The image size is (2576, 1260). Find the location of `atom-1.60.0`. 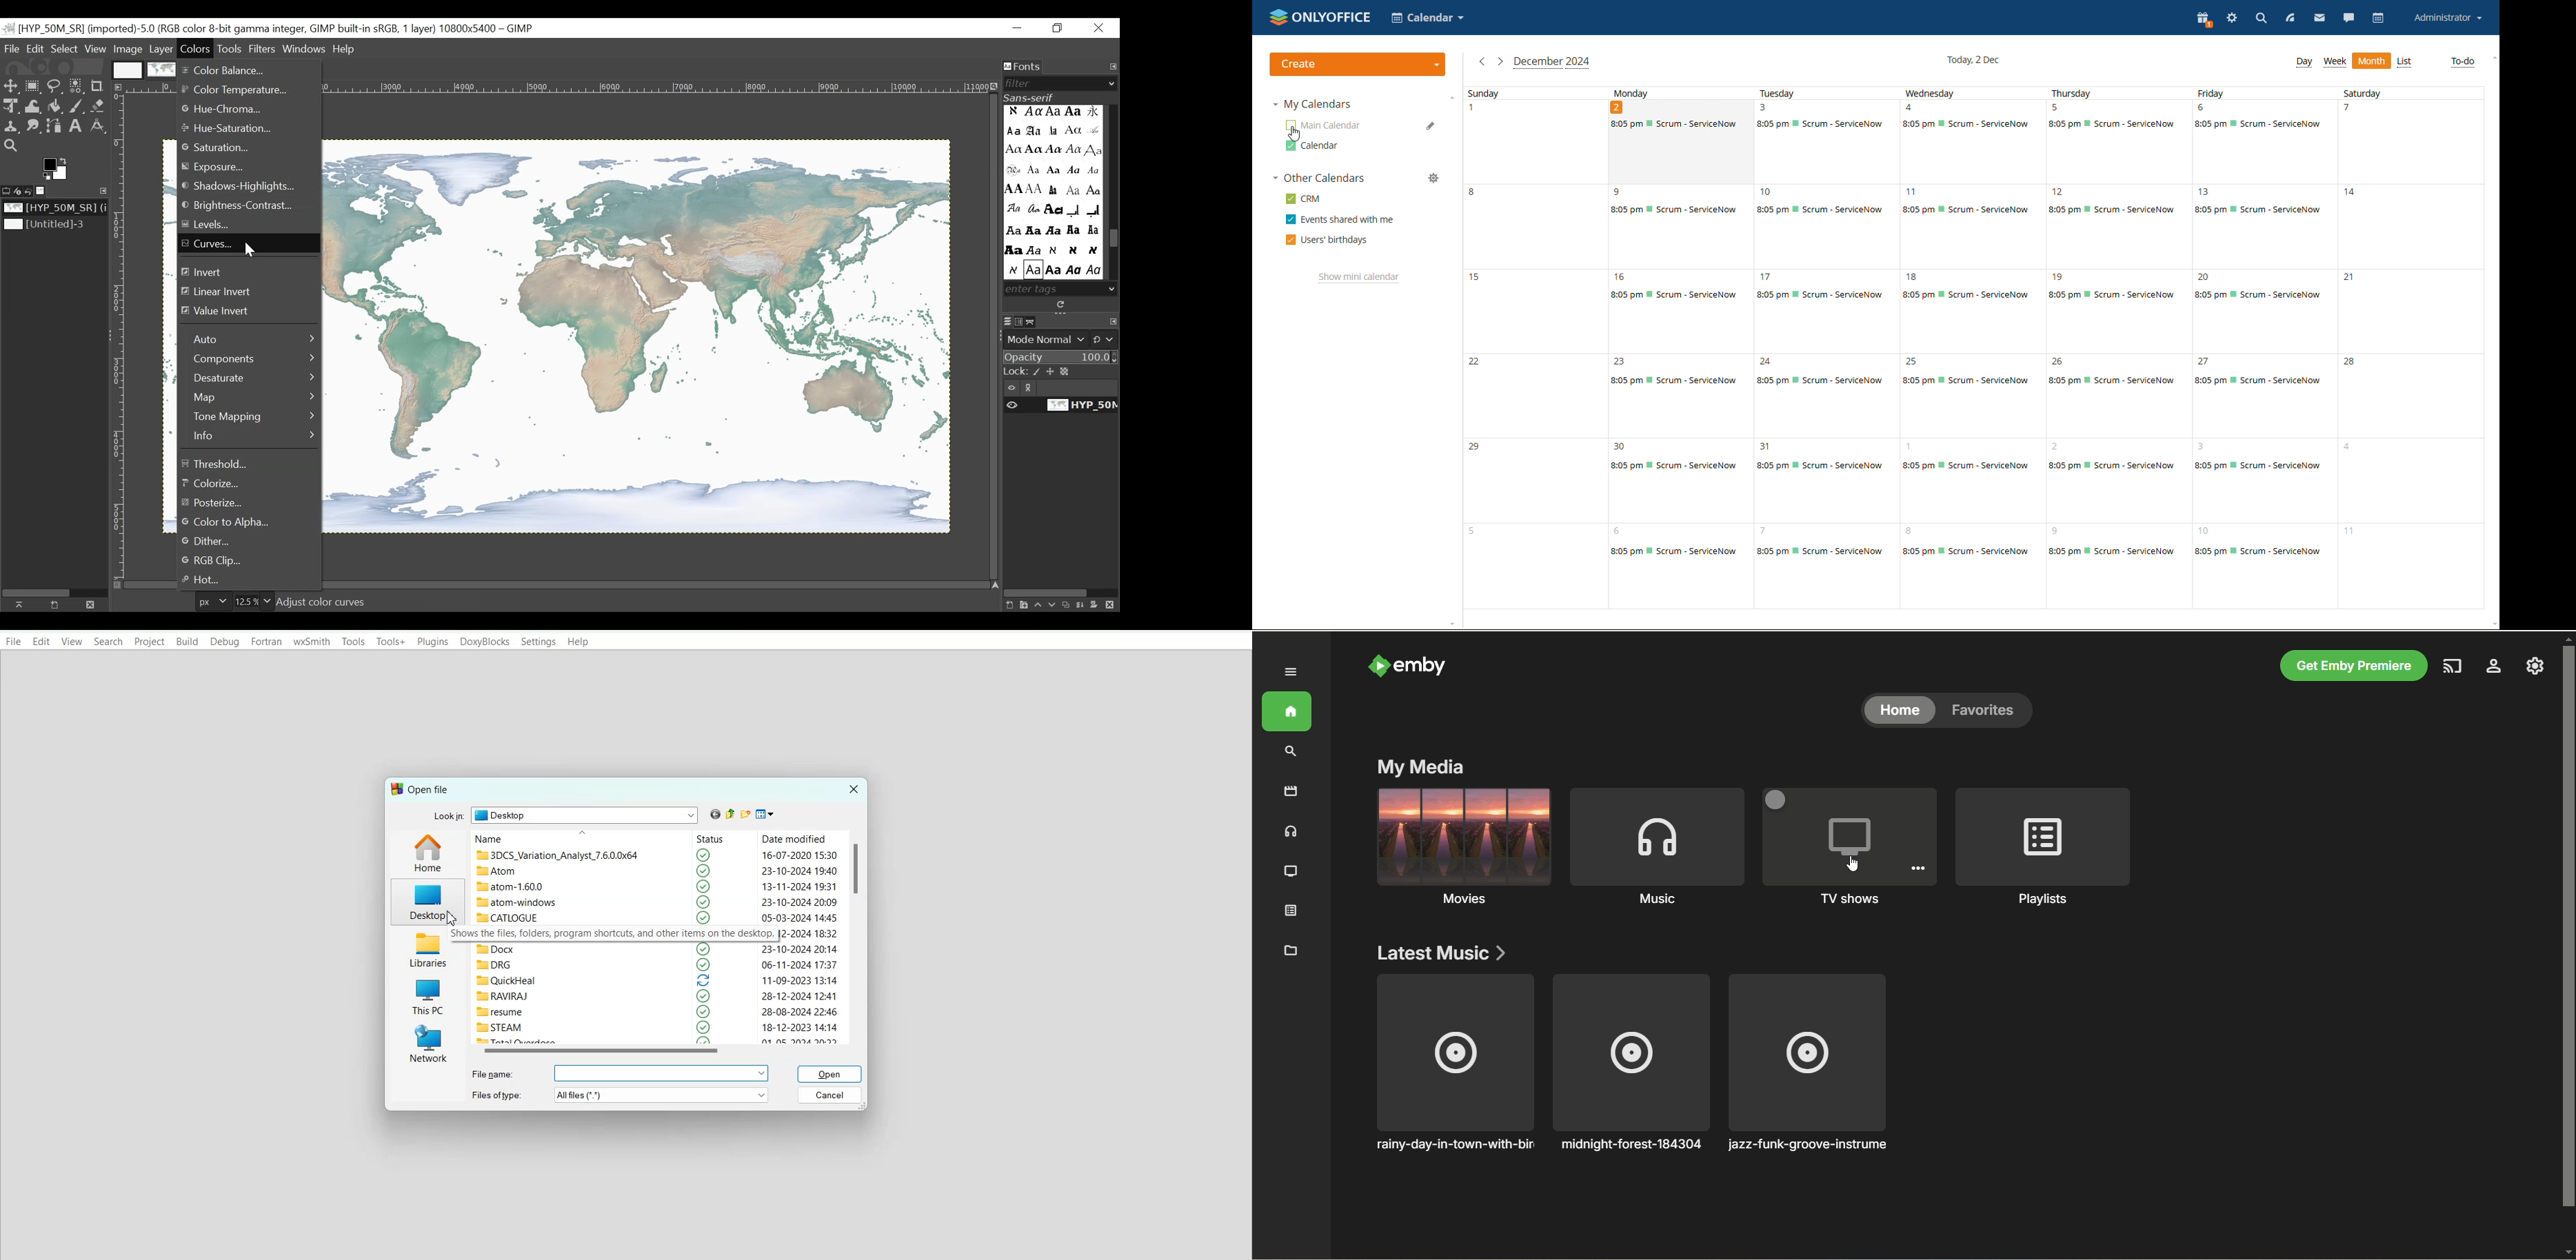

atom-1.60.0 is located at coordinates (514, 887).